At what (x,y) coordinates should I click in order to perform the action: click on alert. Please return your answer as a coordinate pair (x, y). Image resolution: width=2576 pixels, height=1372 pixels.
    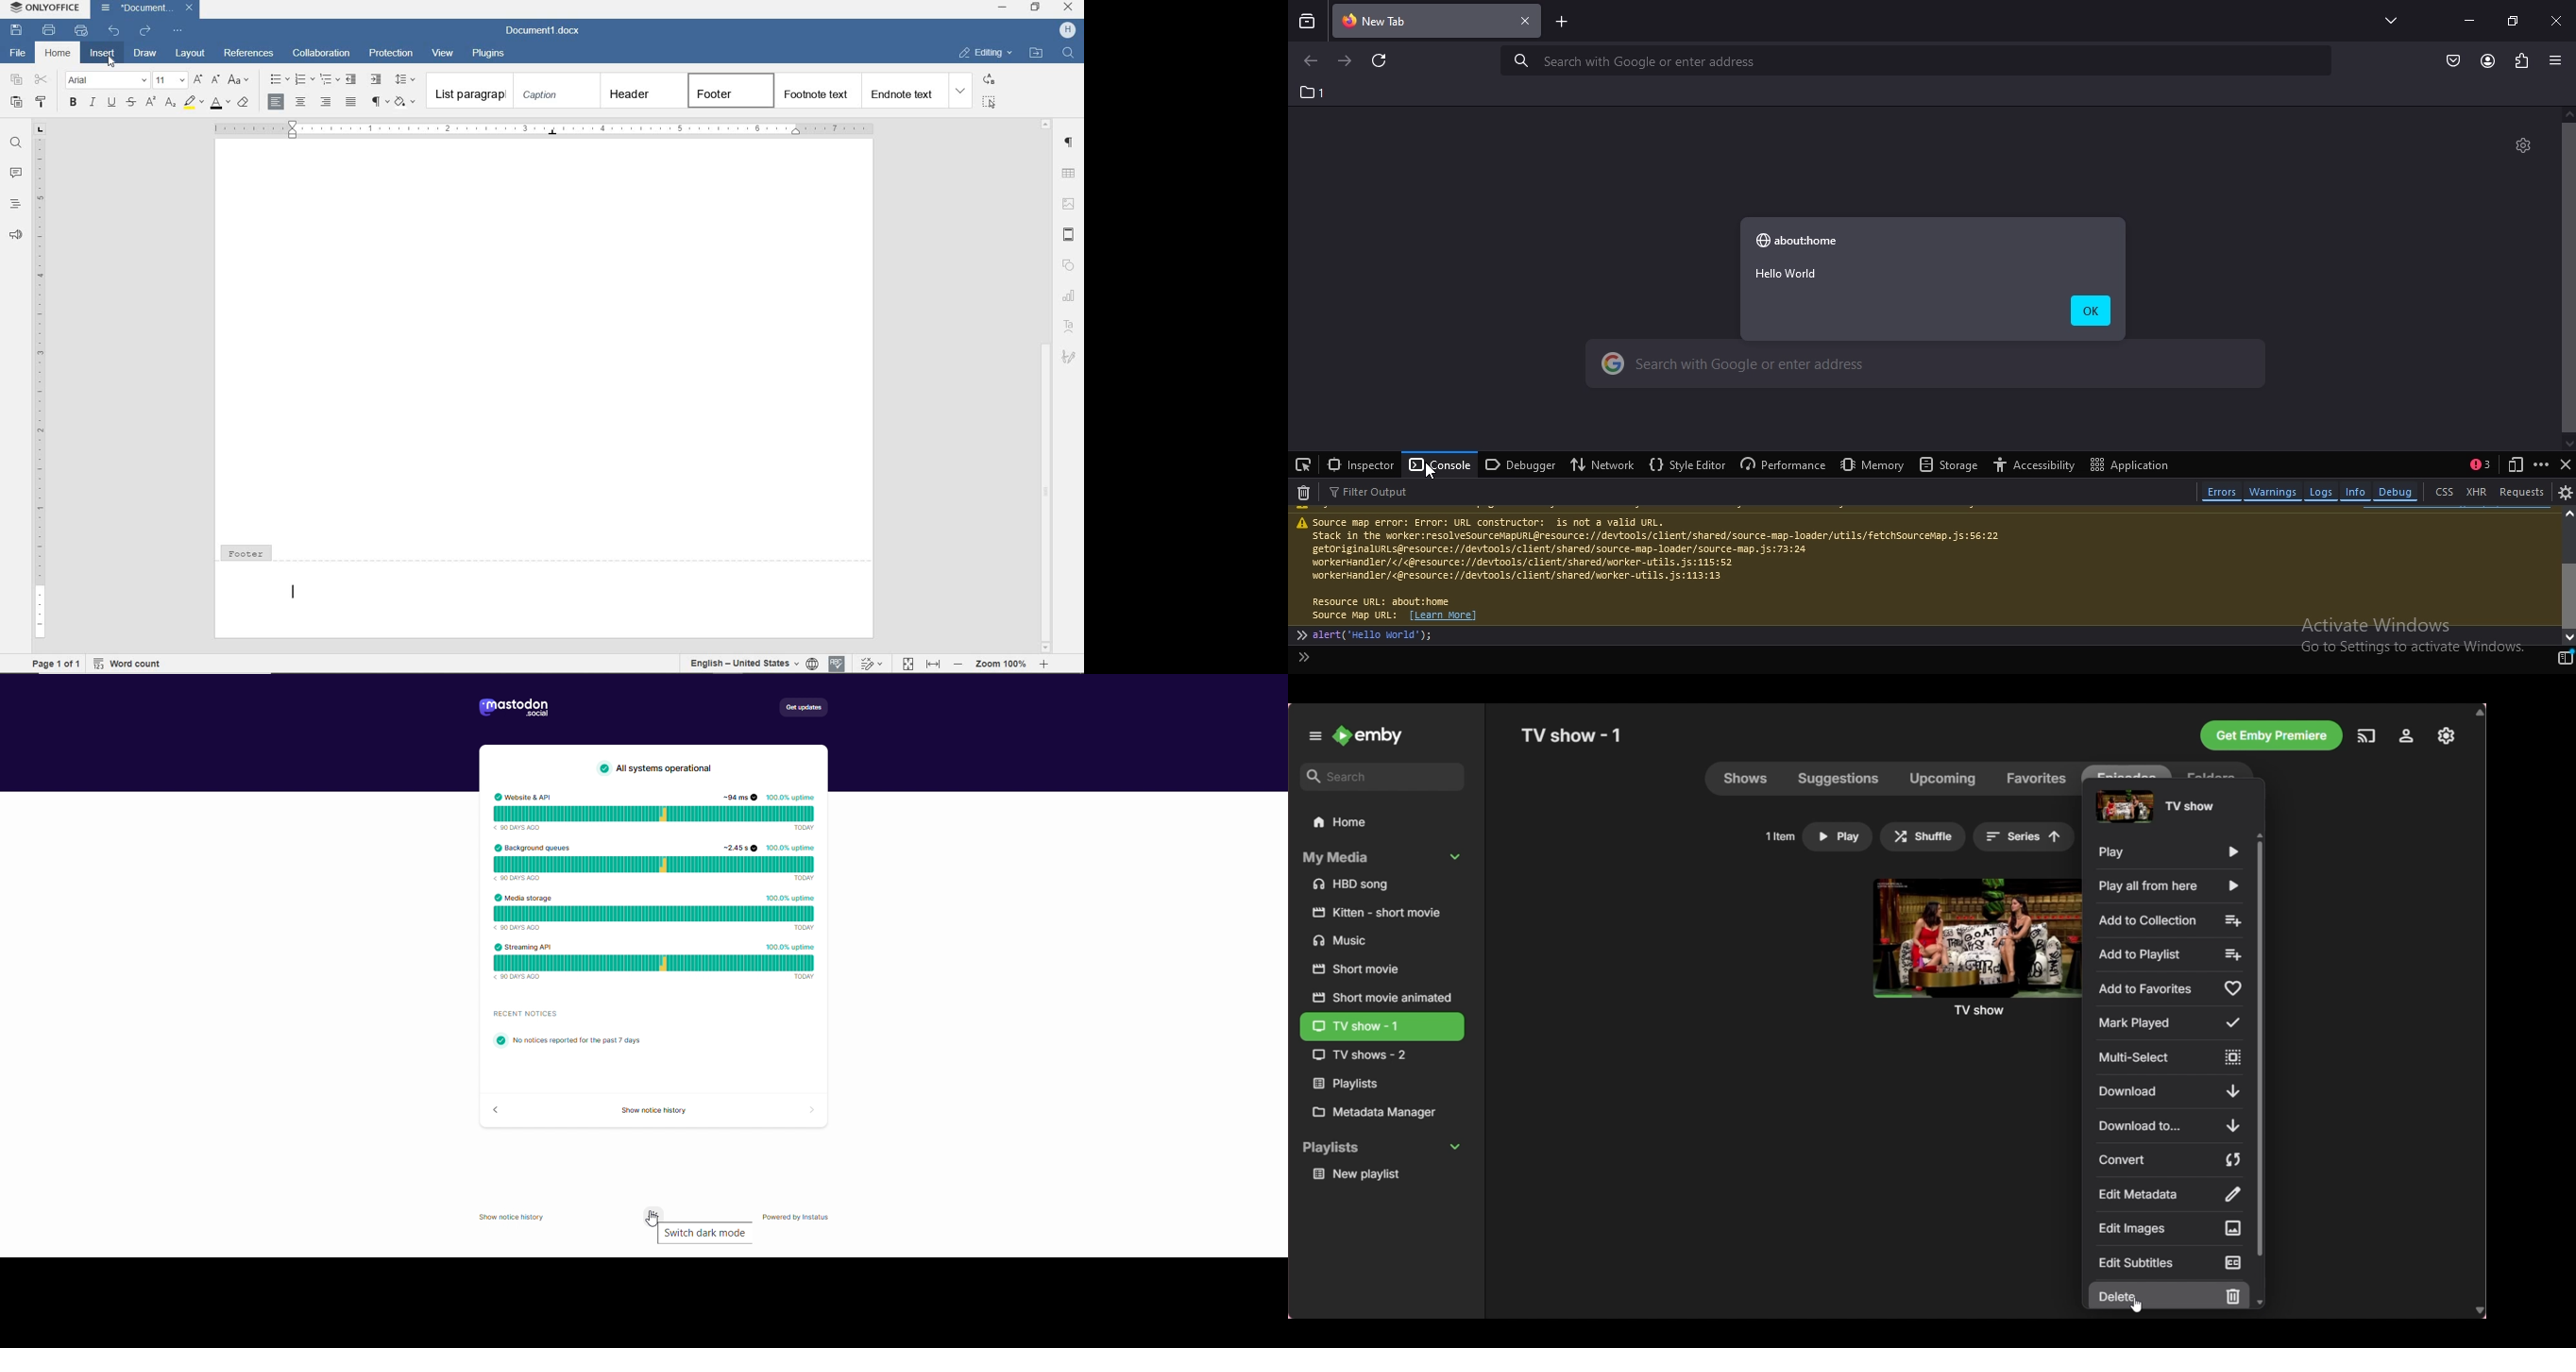
    Looking at the image, I should click on (1307, 658).